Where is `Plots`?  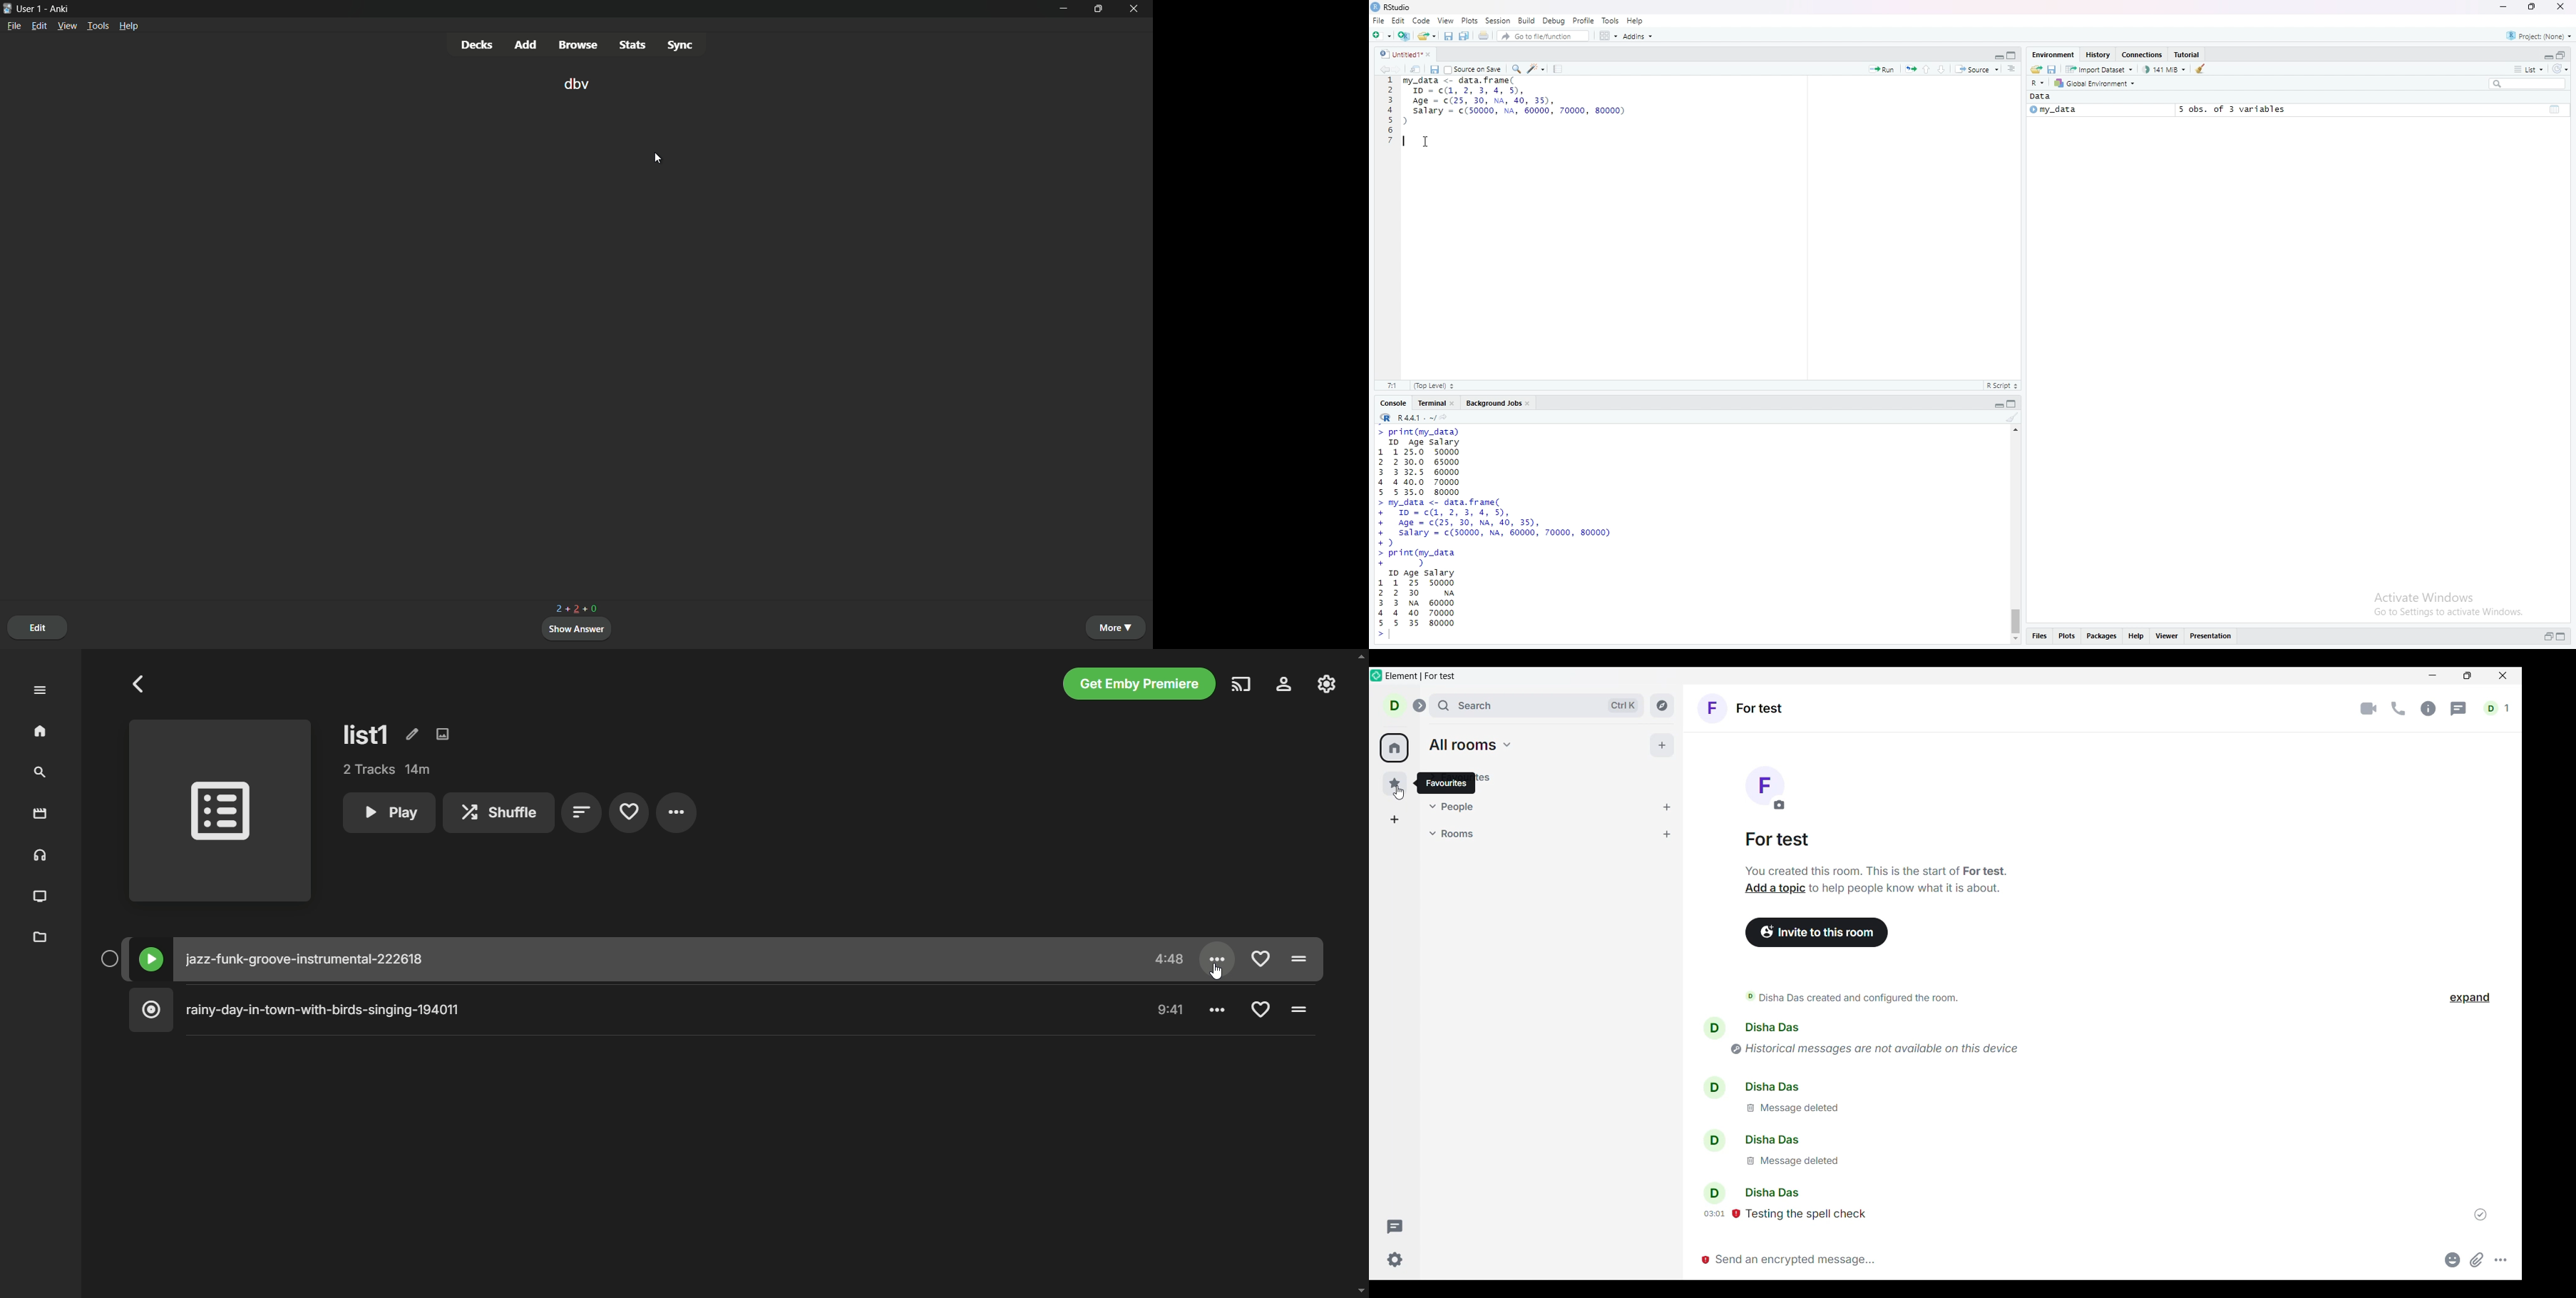 Plots is located at coordinates (1470, 20).